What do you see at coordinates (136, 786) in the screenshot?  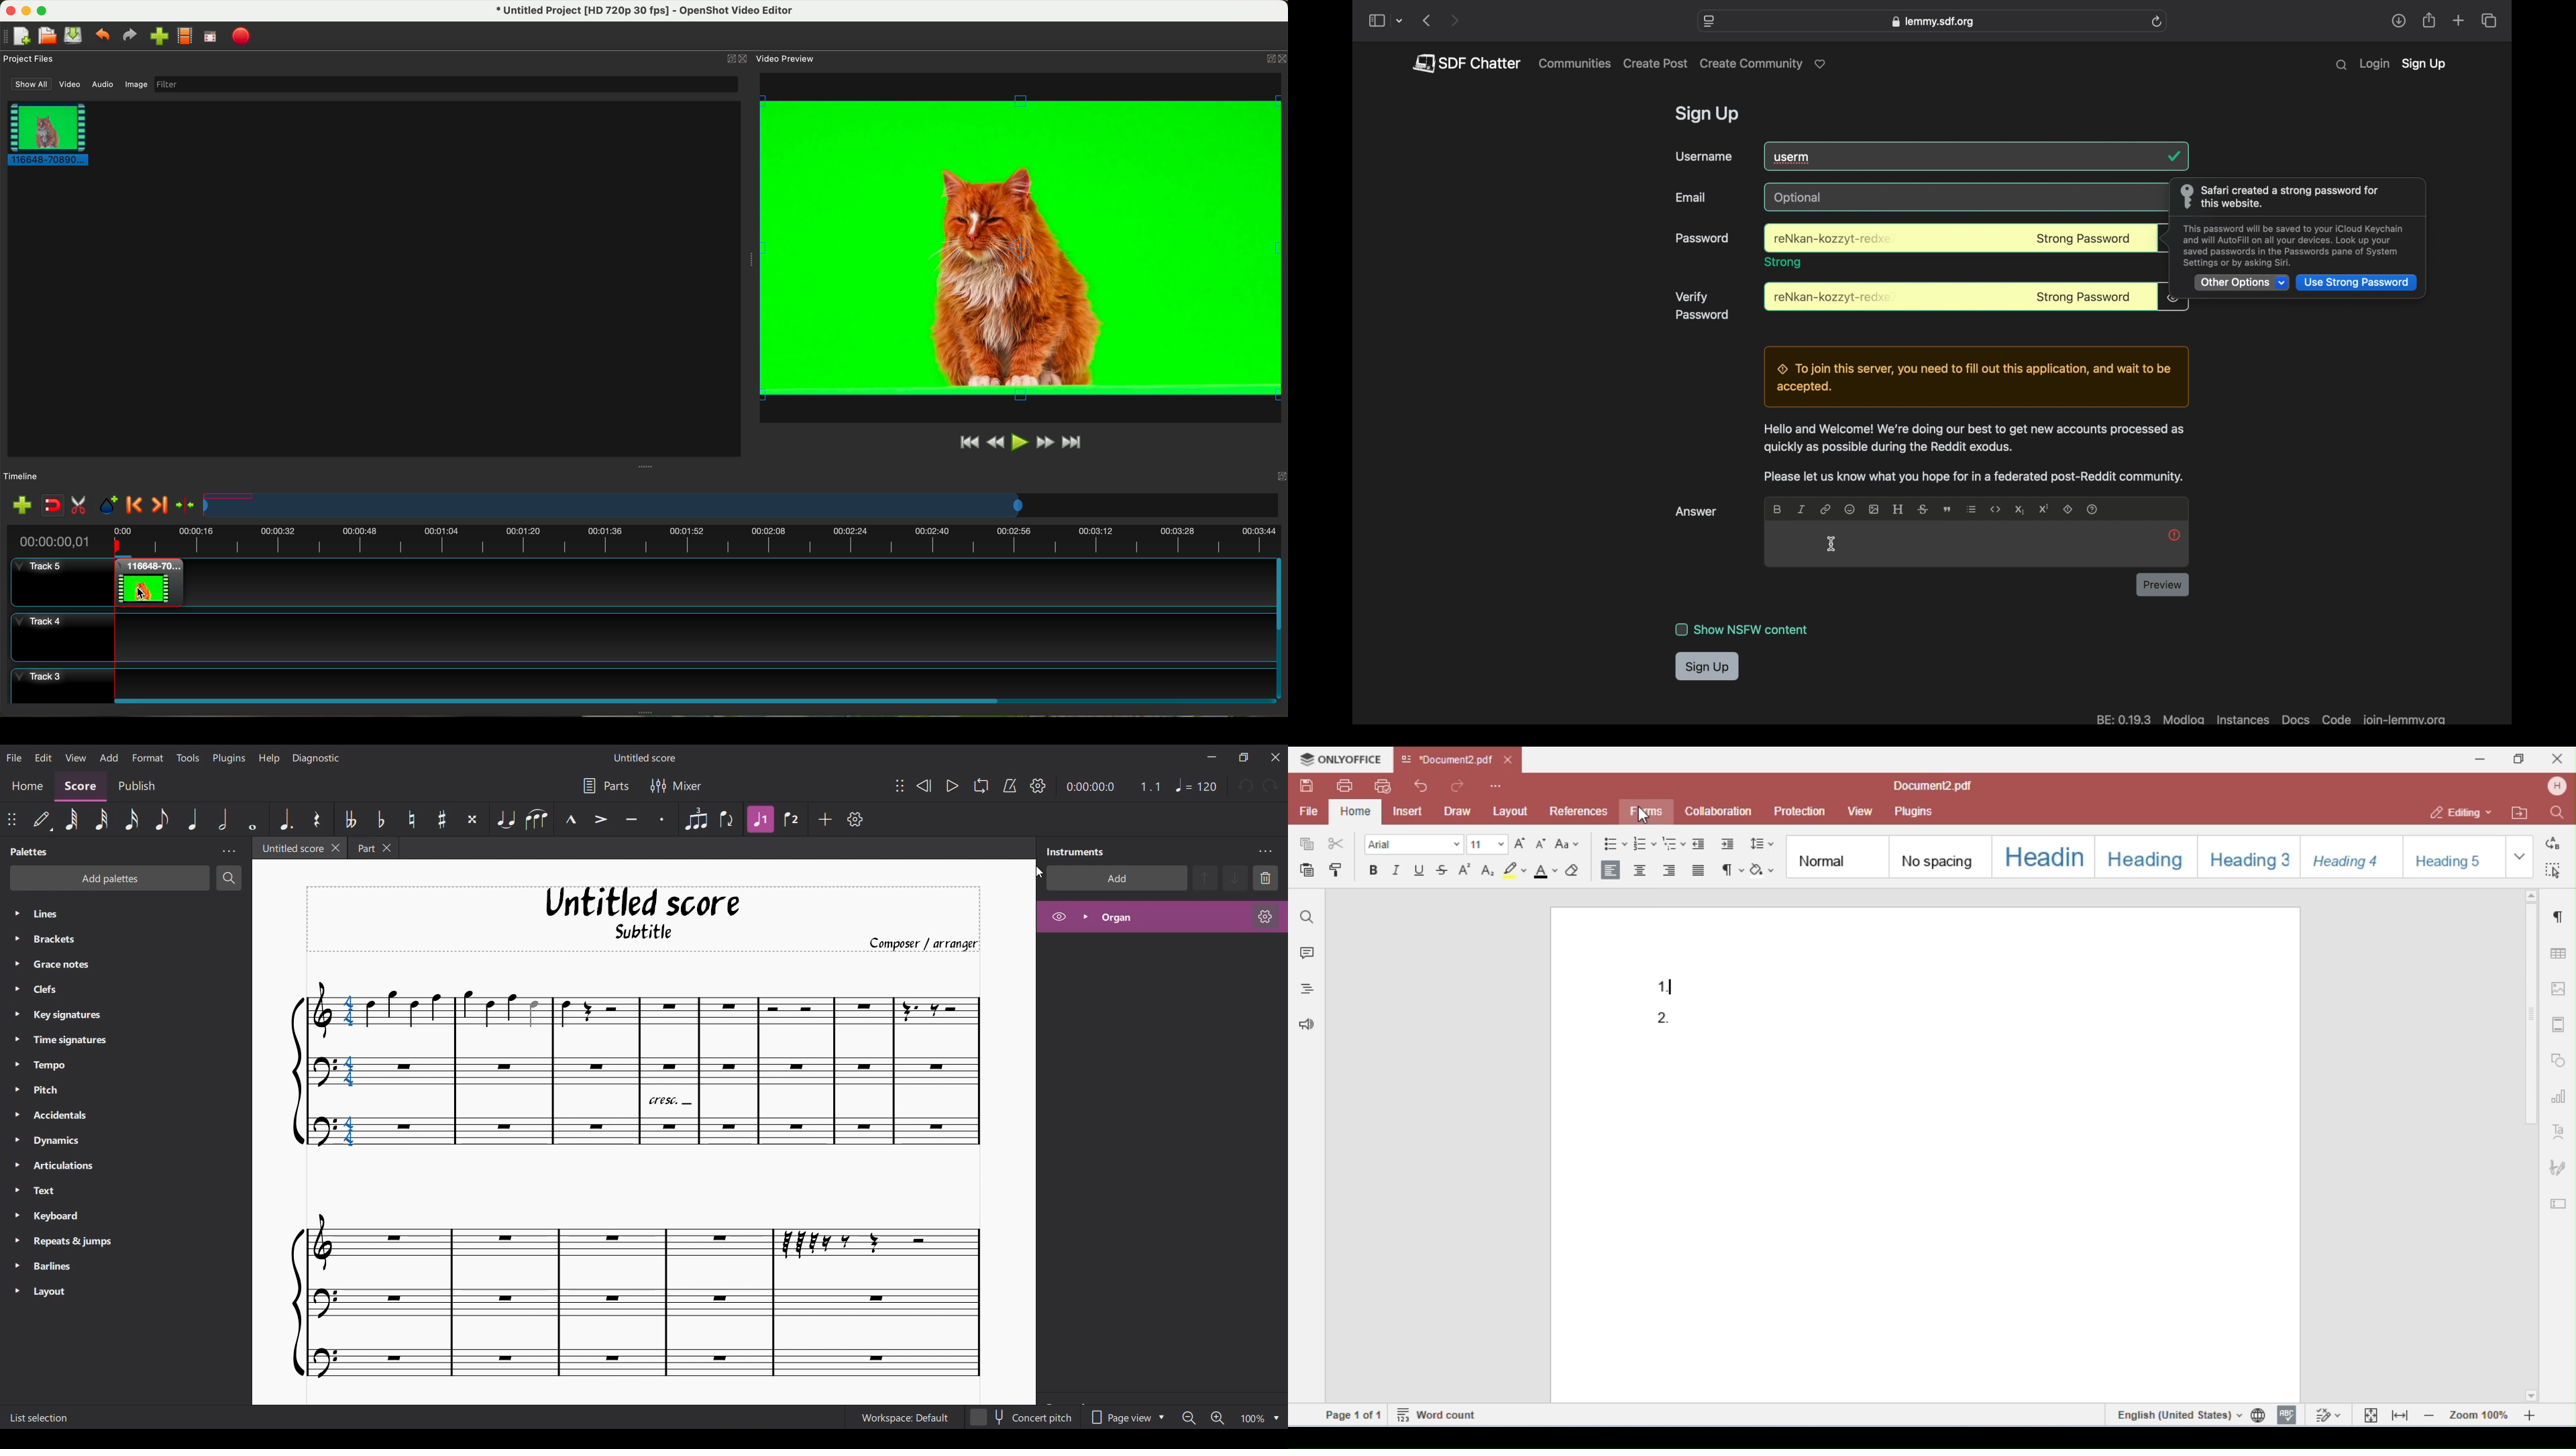 I see `Publish section` at bounding box center [136, 786].